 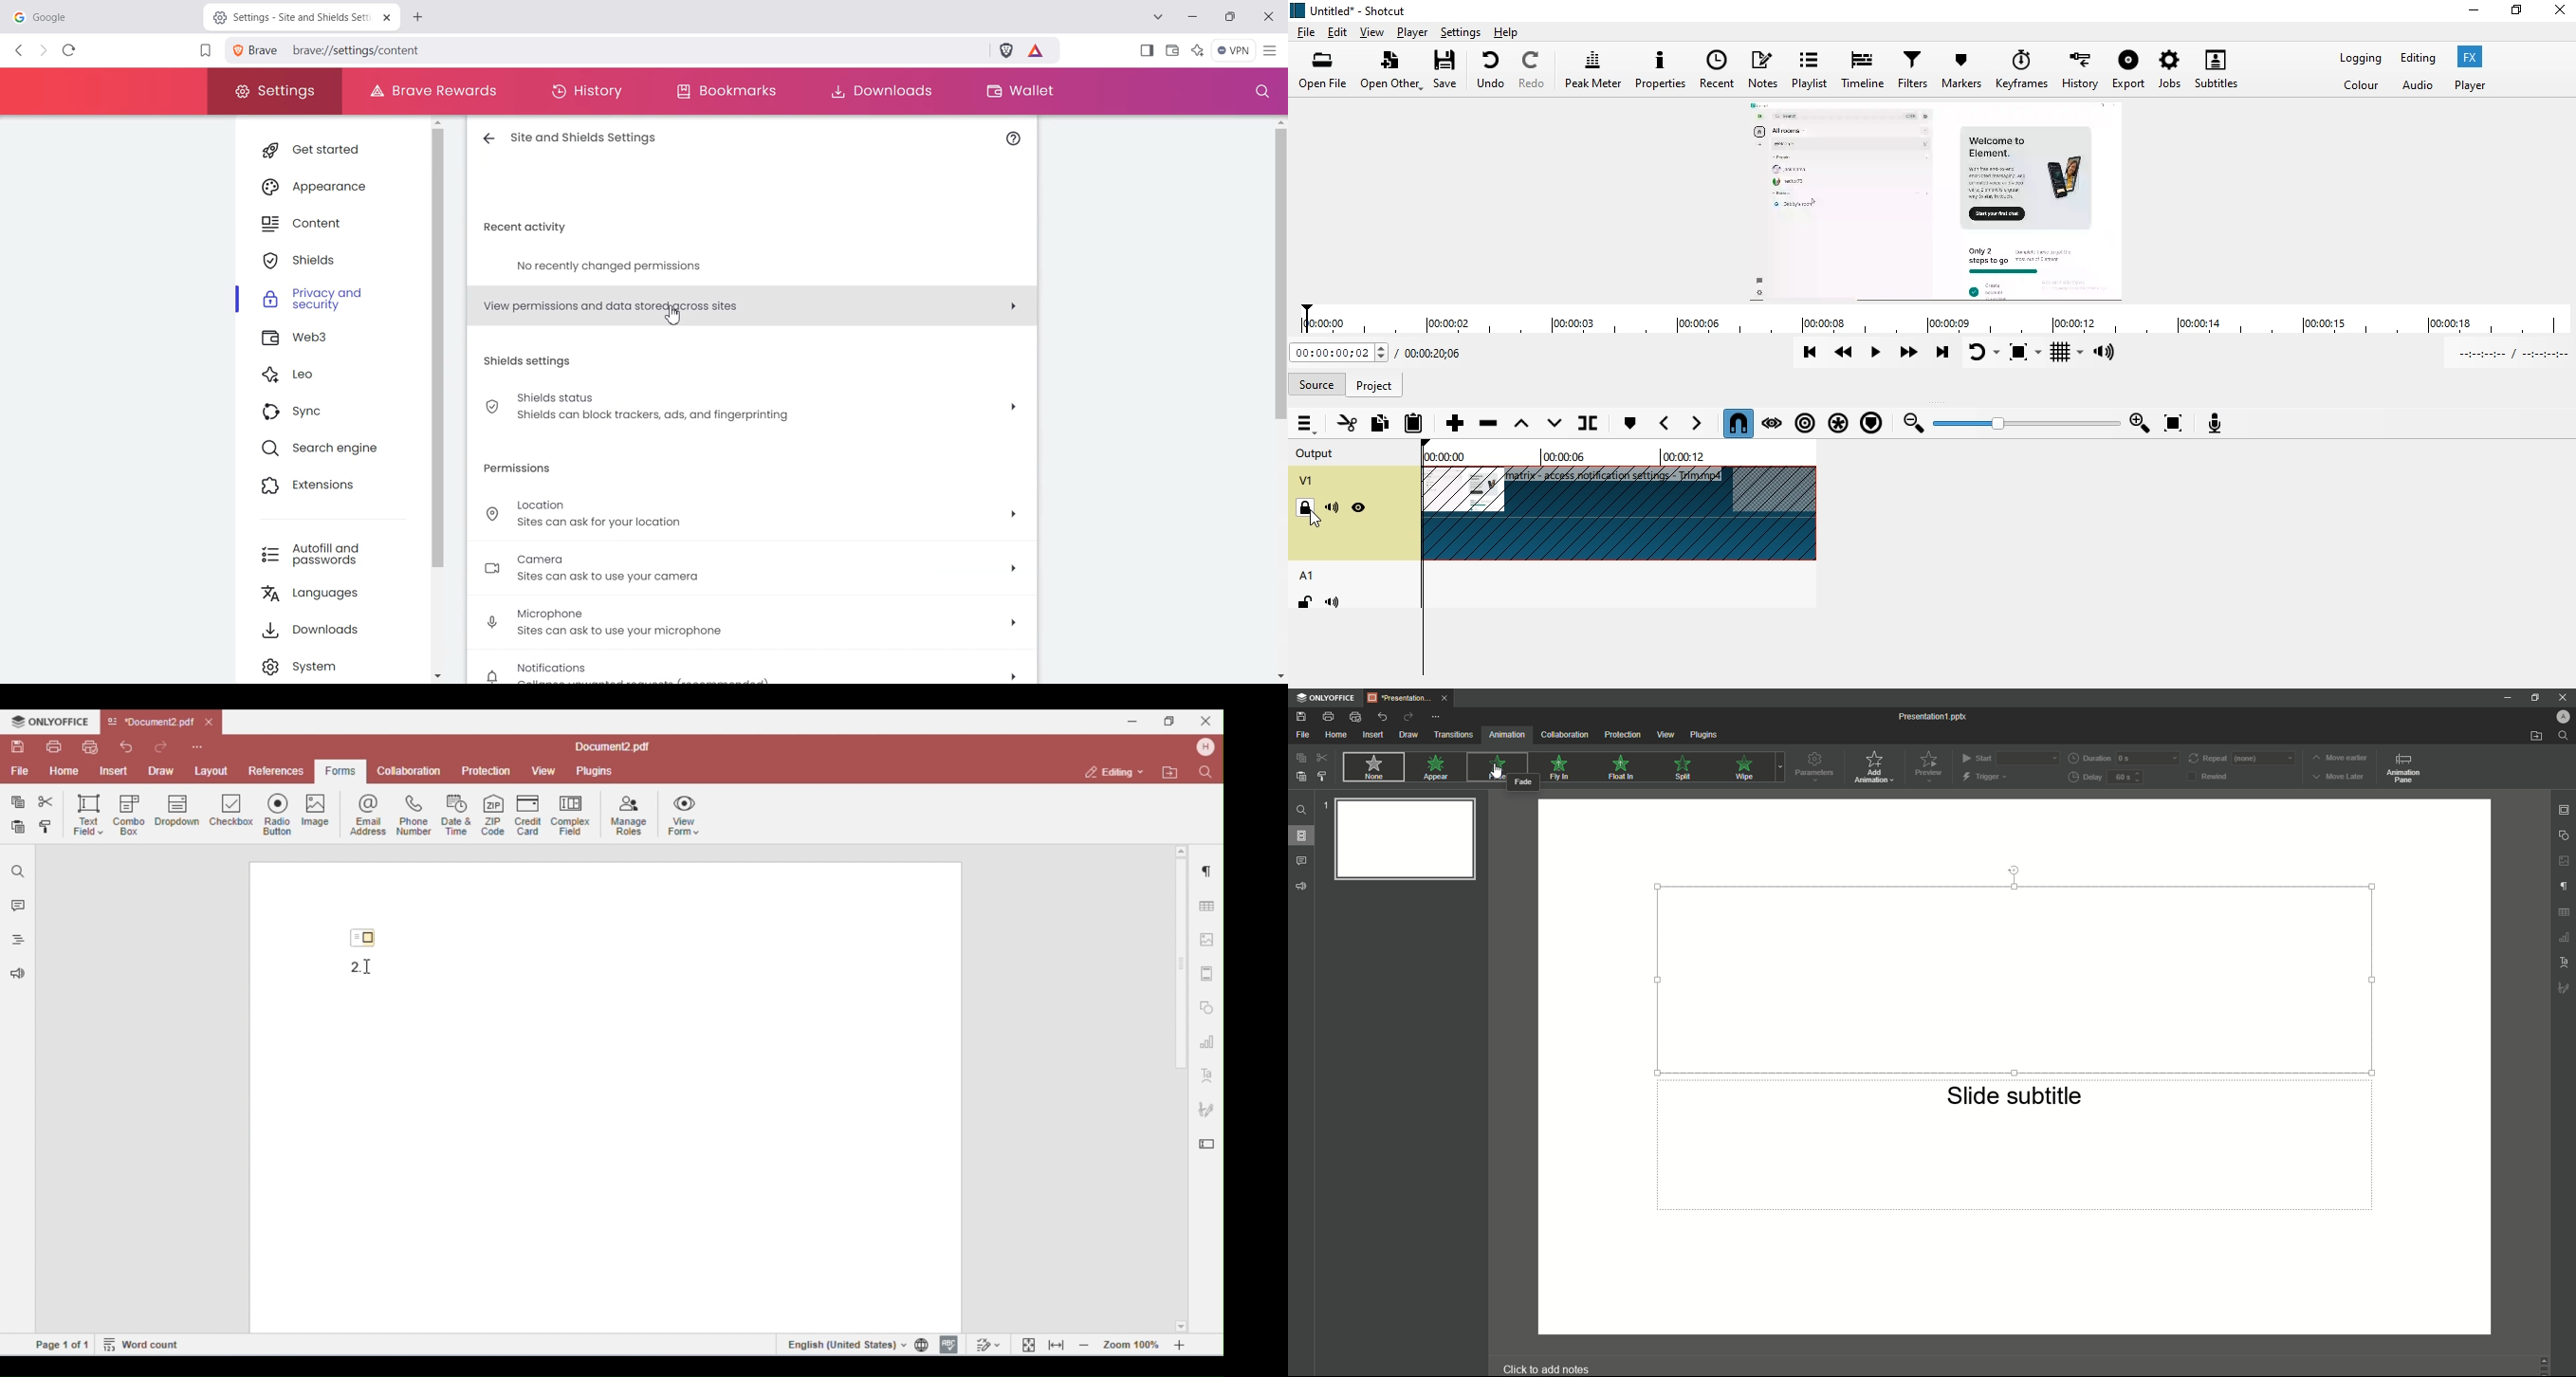 I want to click on open file, so click(x=1323, y=68).